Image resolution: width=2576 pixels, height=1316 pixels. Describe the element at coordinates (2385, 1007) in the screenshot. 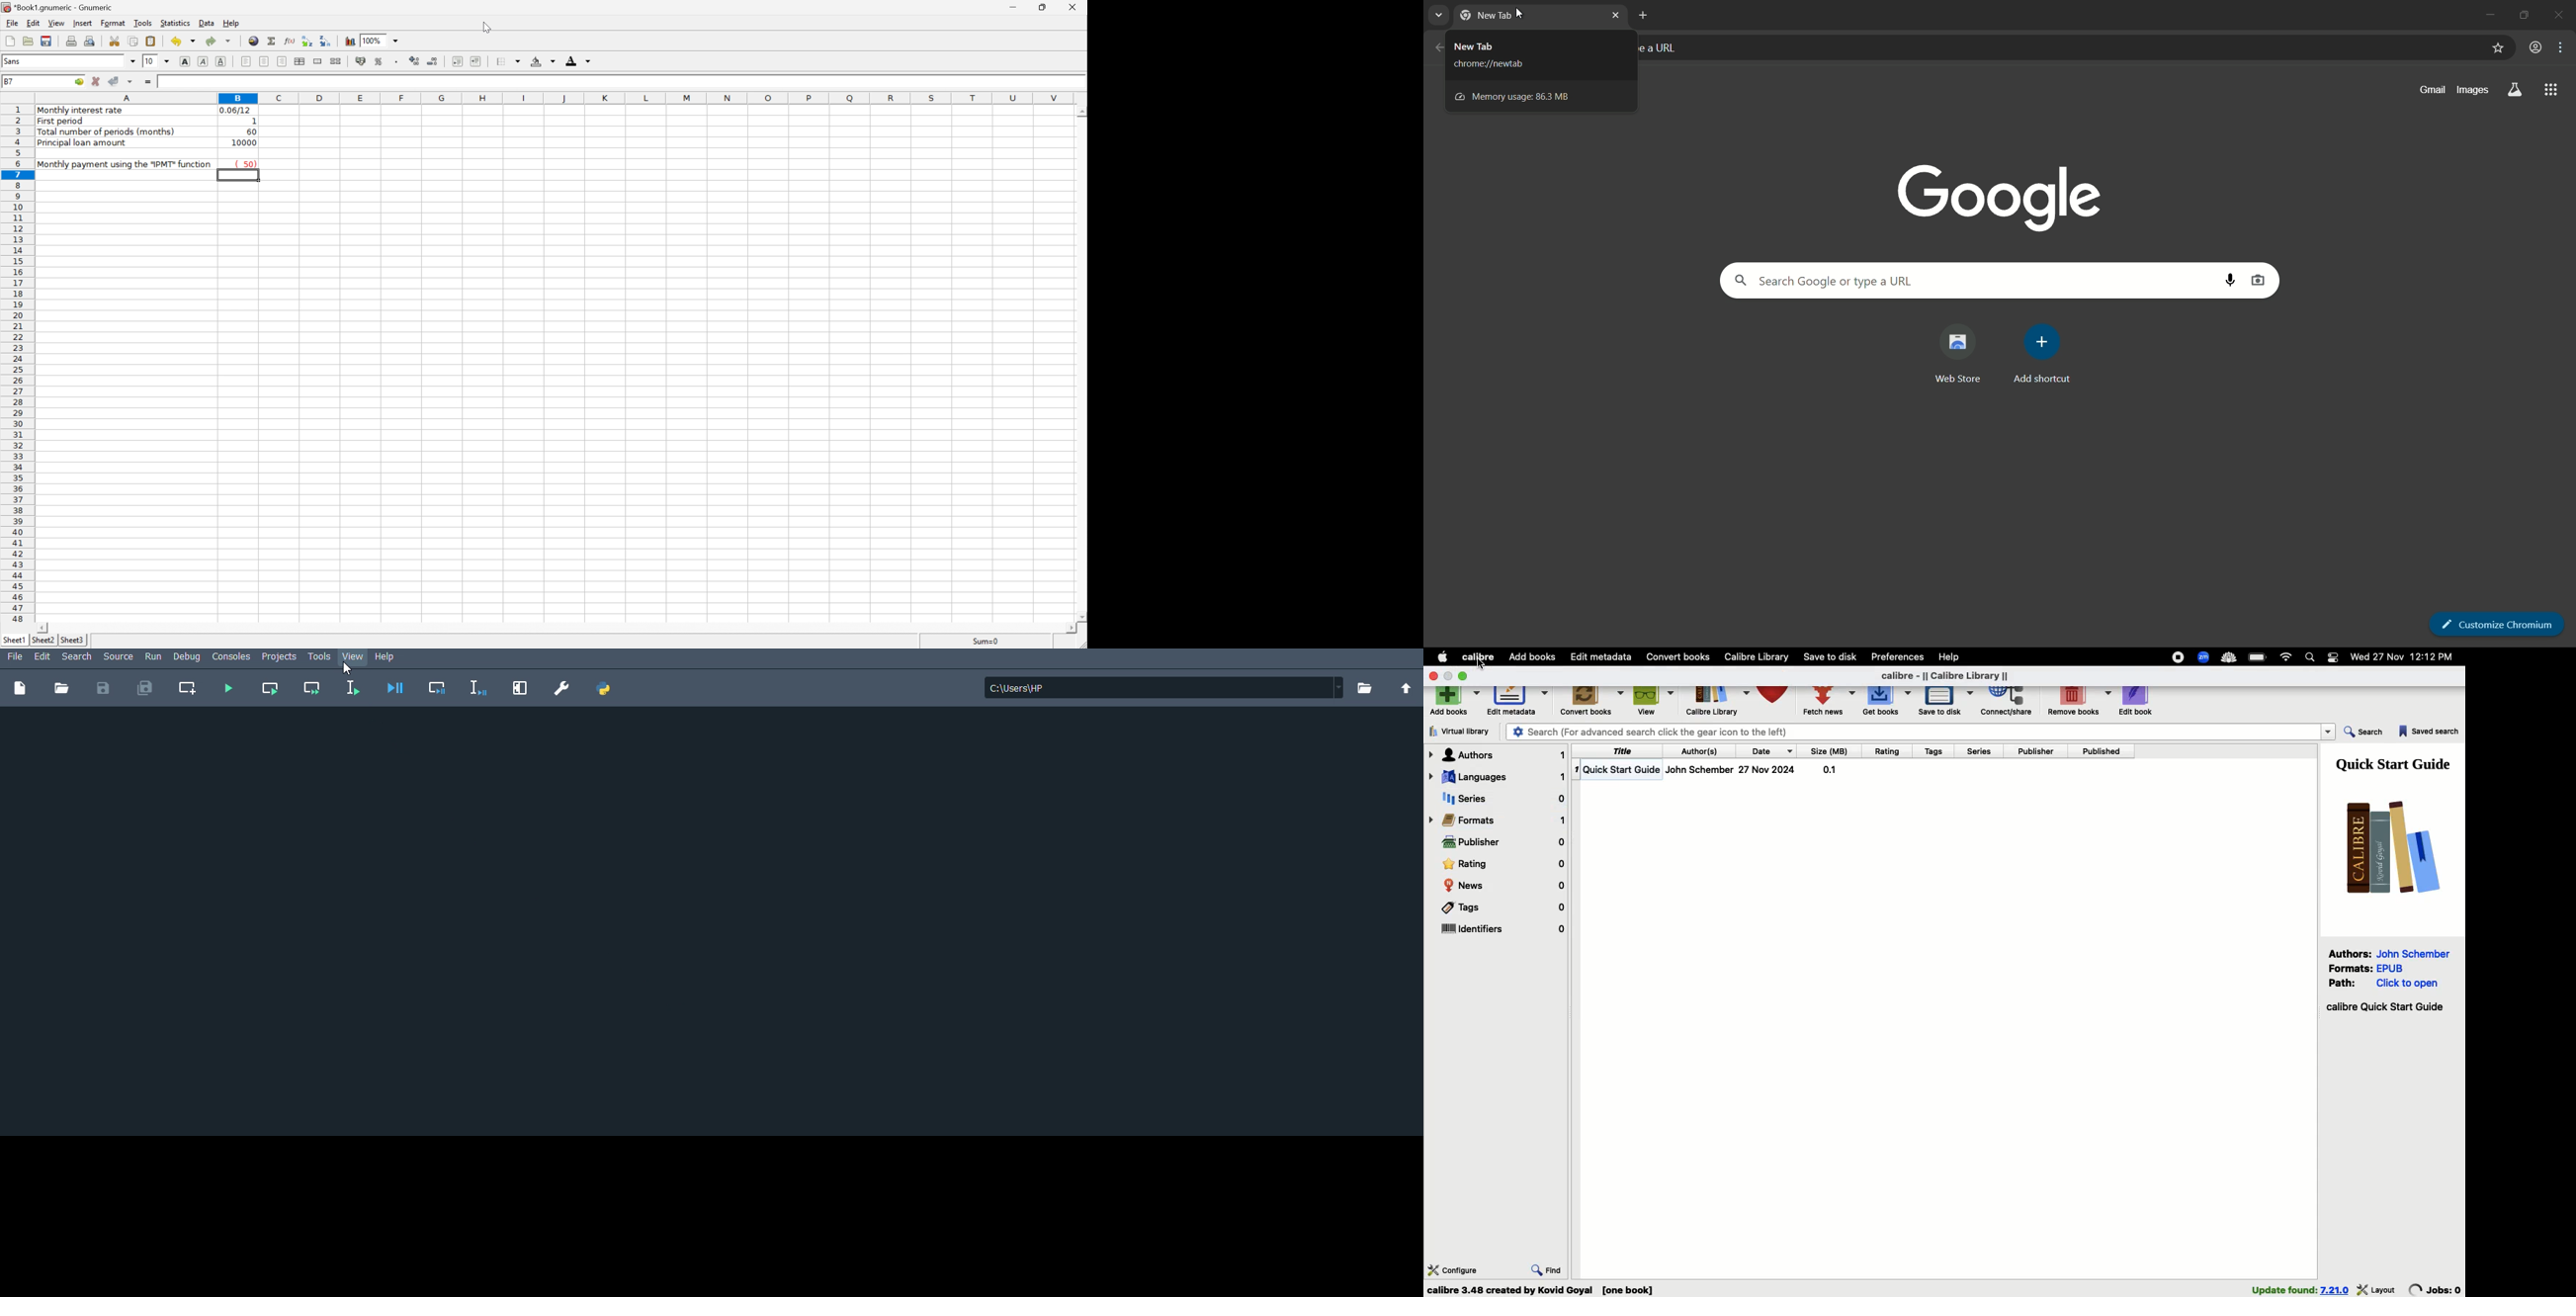

I see `Start guide` at that location.